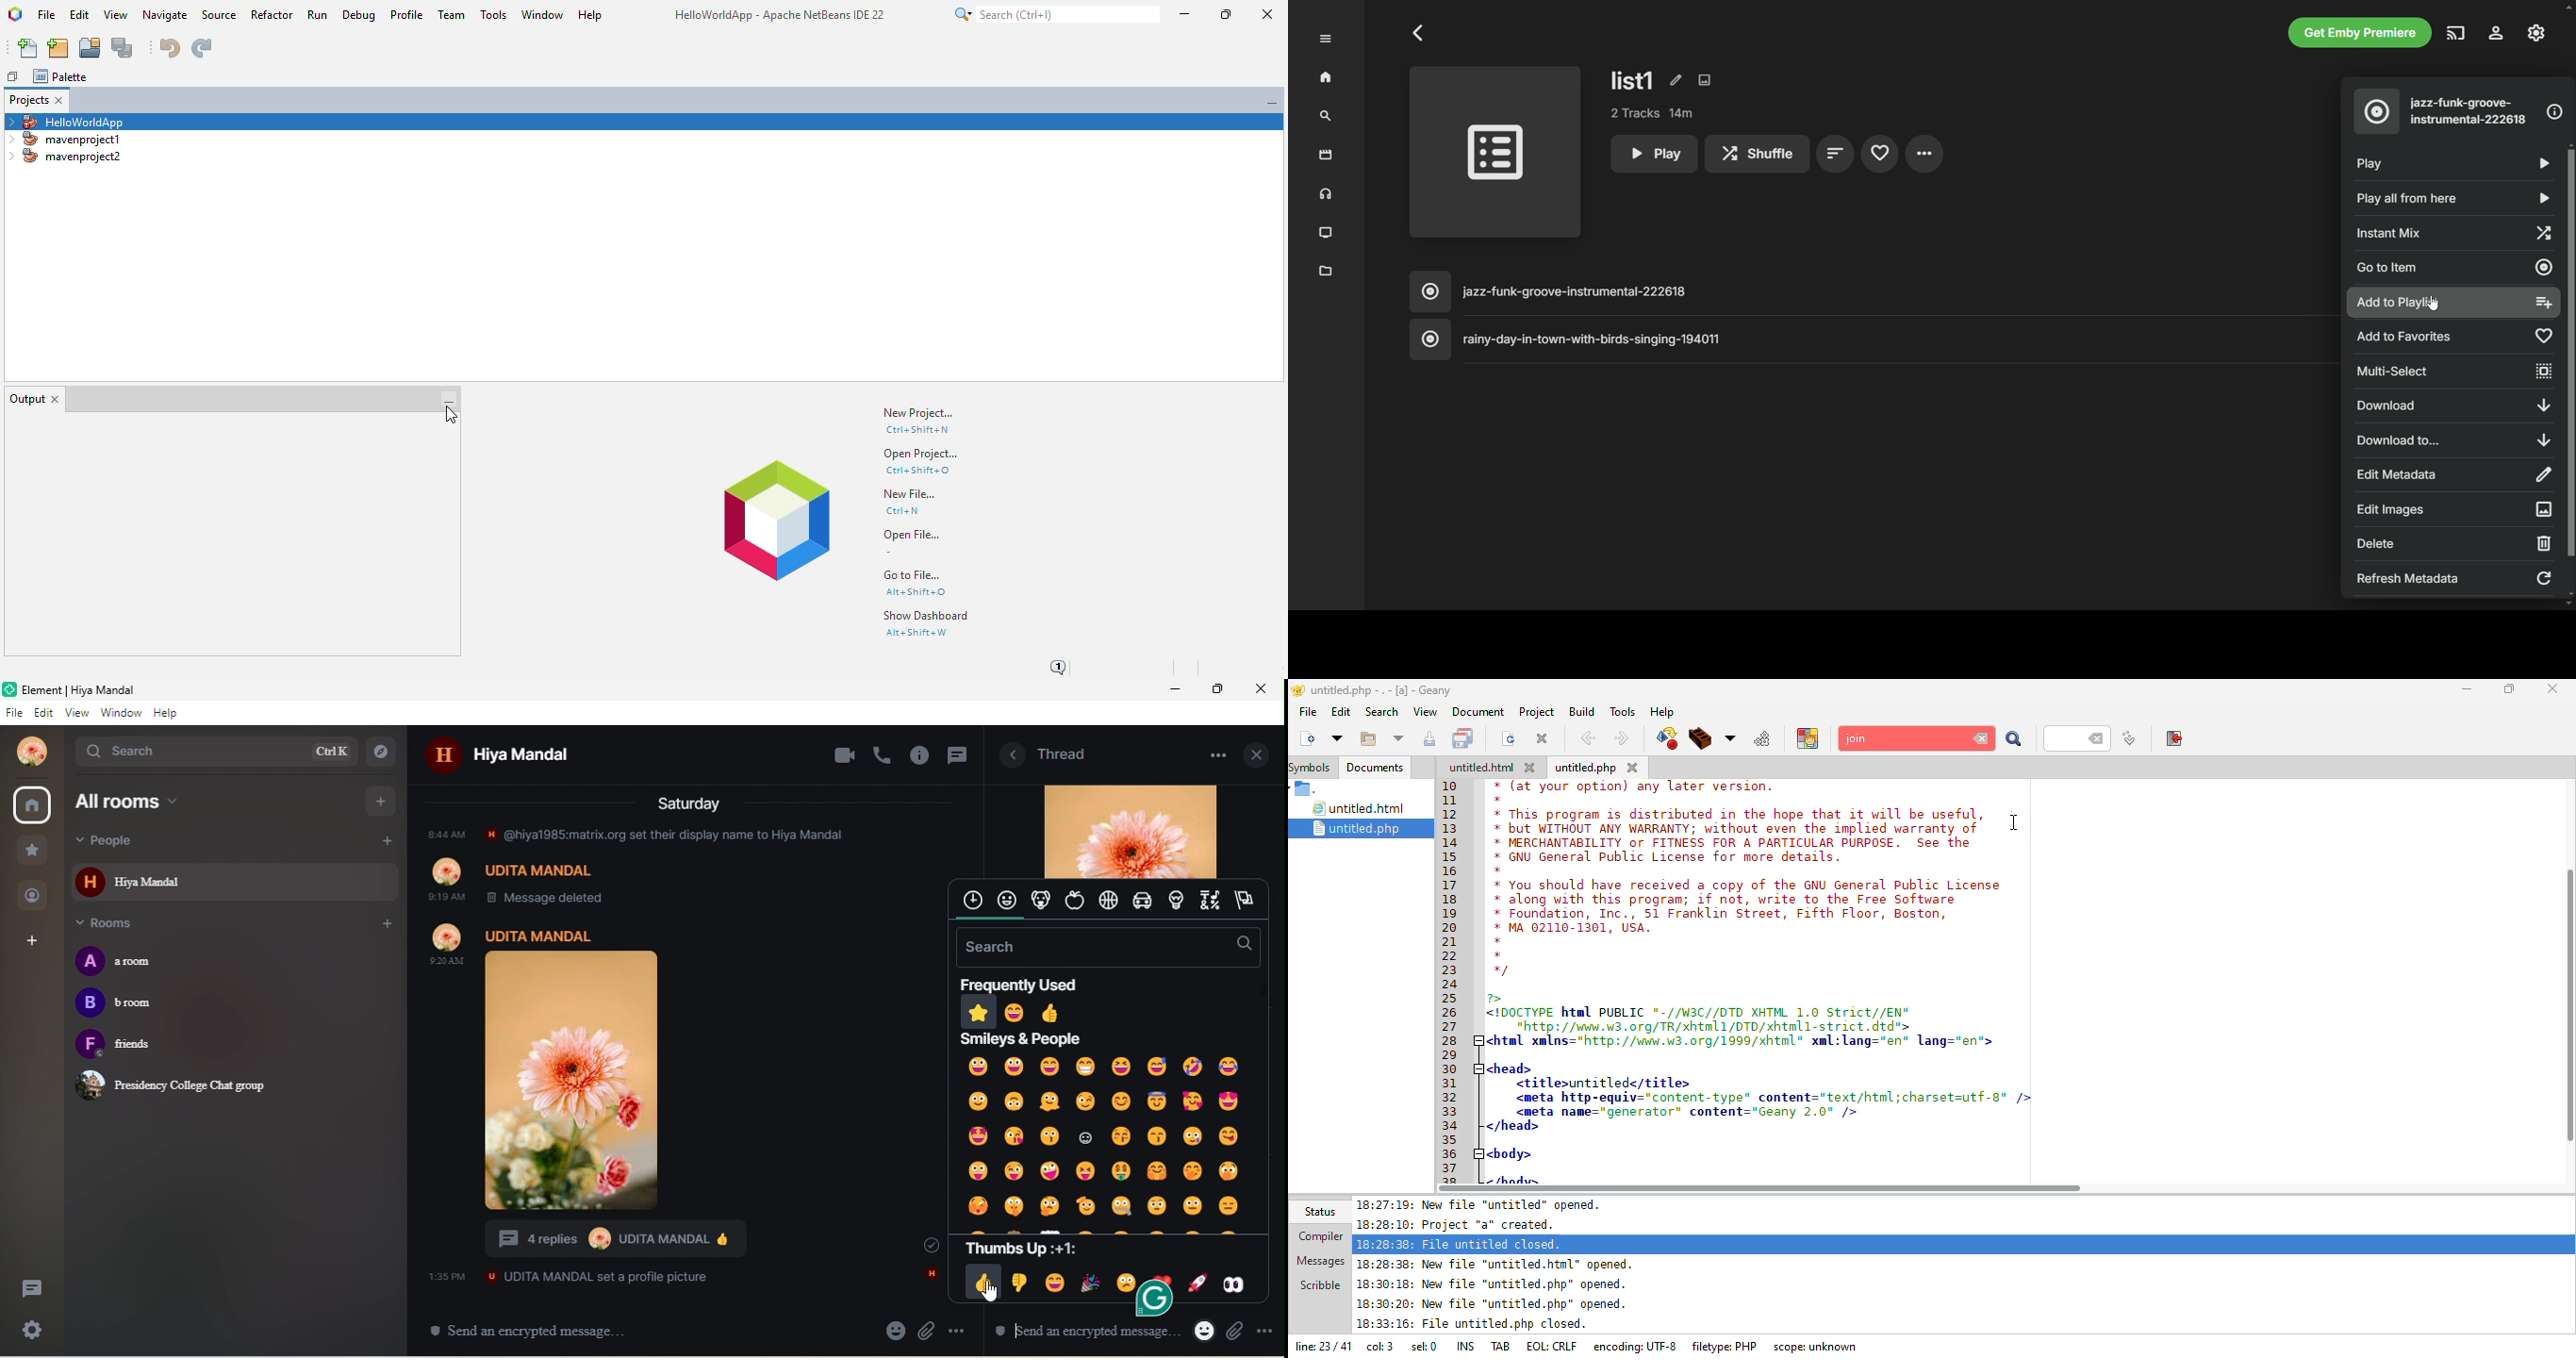 Image resolution: width=2576 pixels, height=1372 pixels. What do you see at coordinates (2175, 738) in the screenshot?
I see `exit` at bounding box center [2175, 738].